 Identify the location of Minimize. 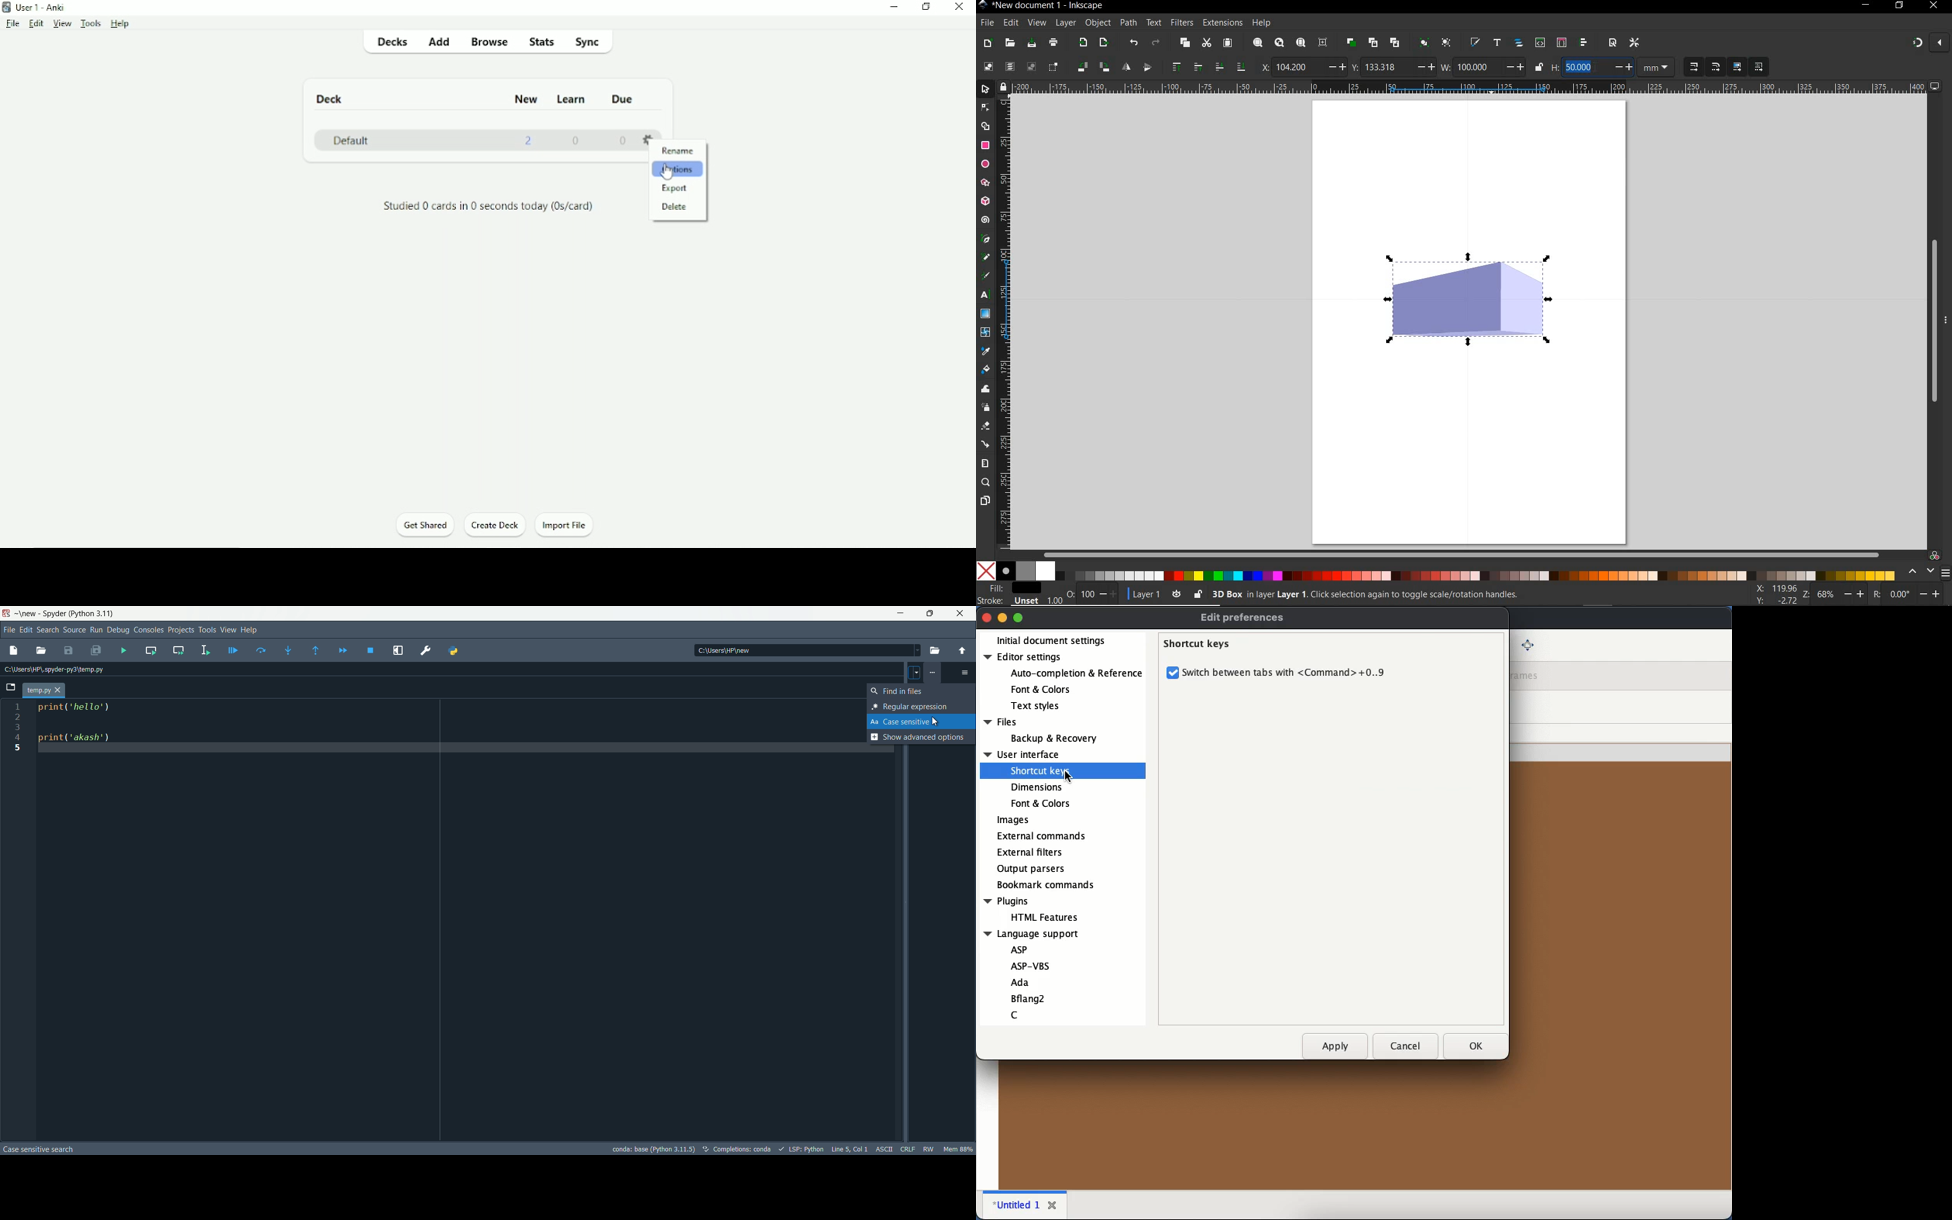
(896, 6).